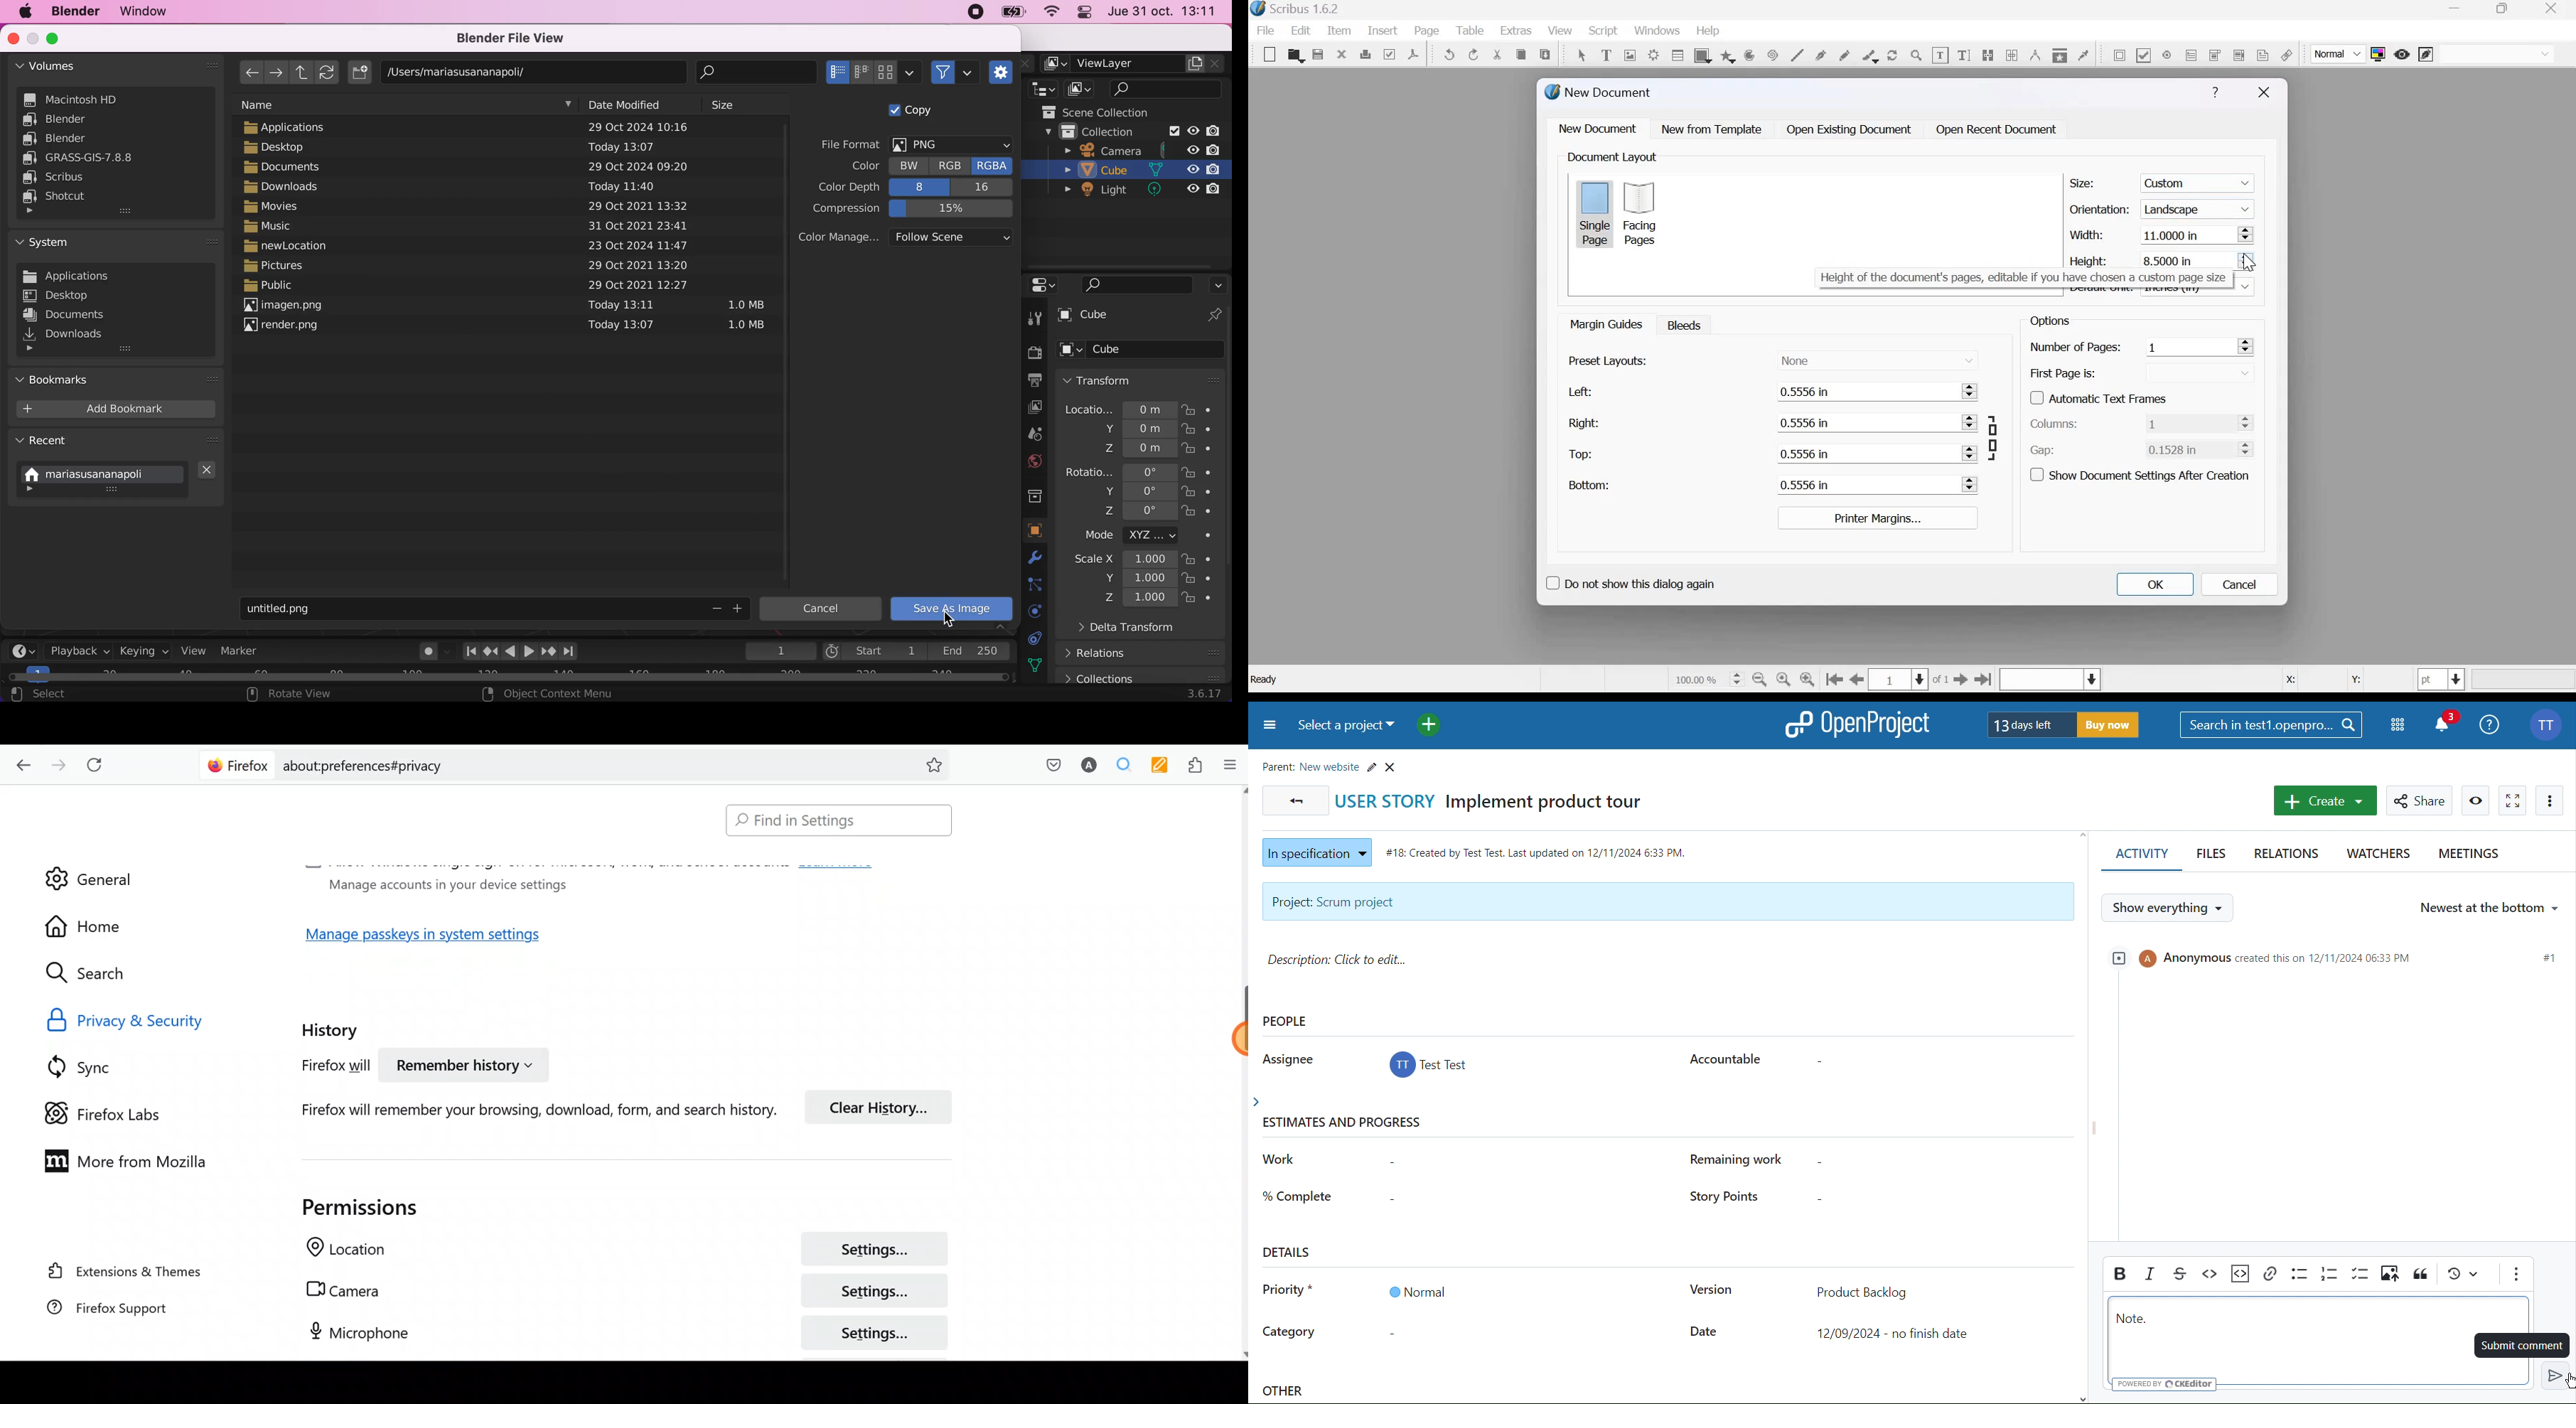 This screenshot has height=1428, width=2576. Describe the element at coordinates (1657, 32) in the screenshot. I see `windows` at that location.